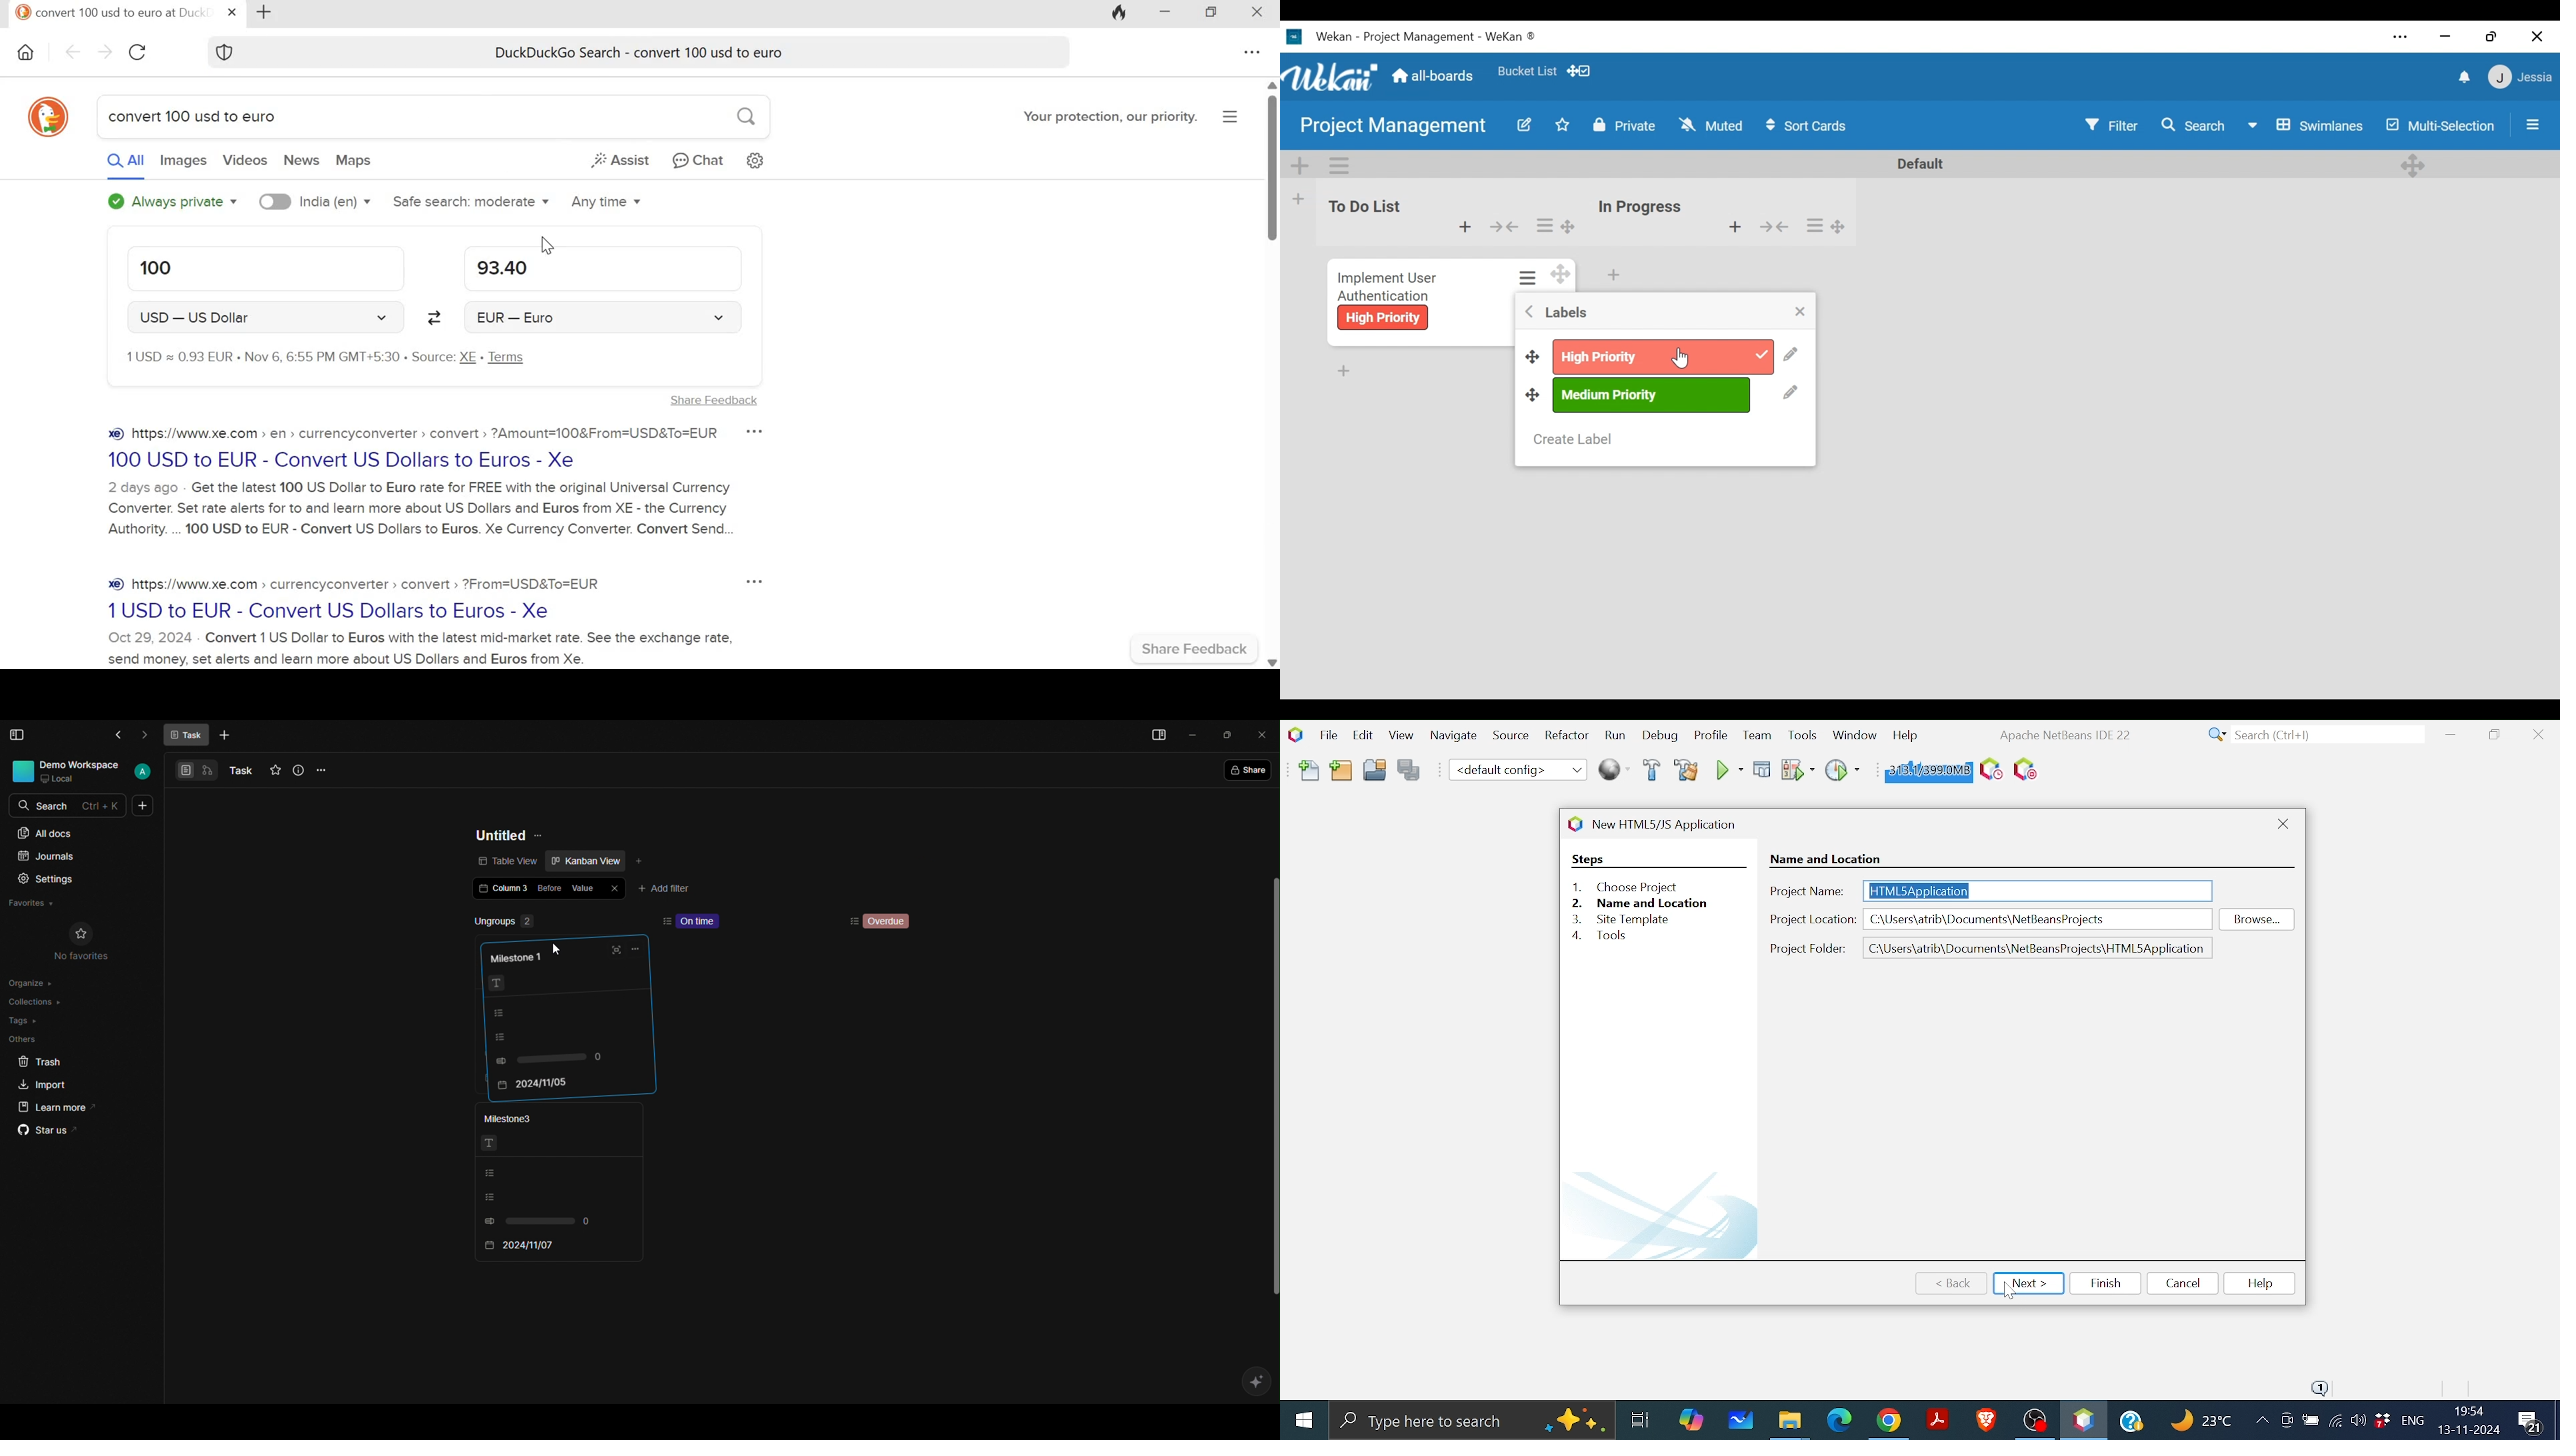  Describe the element at coordinates (81, 771) in the screenshot. I see `User` at that location.